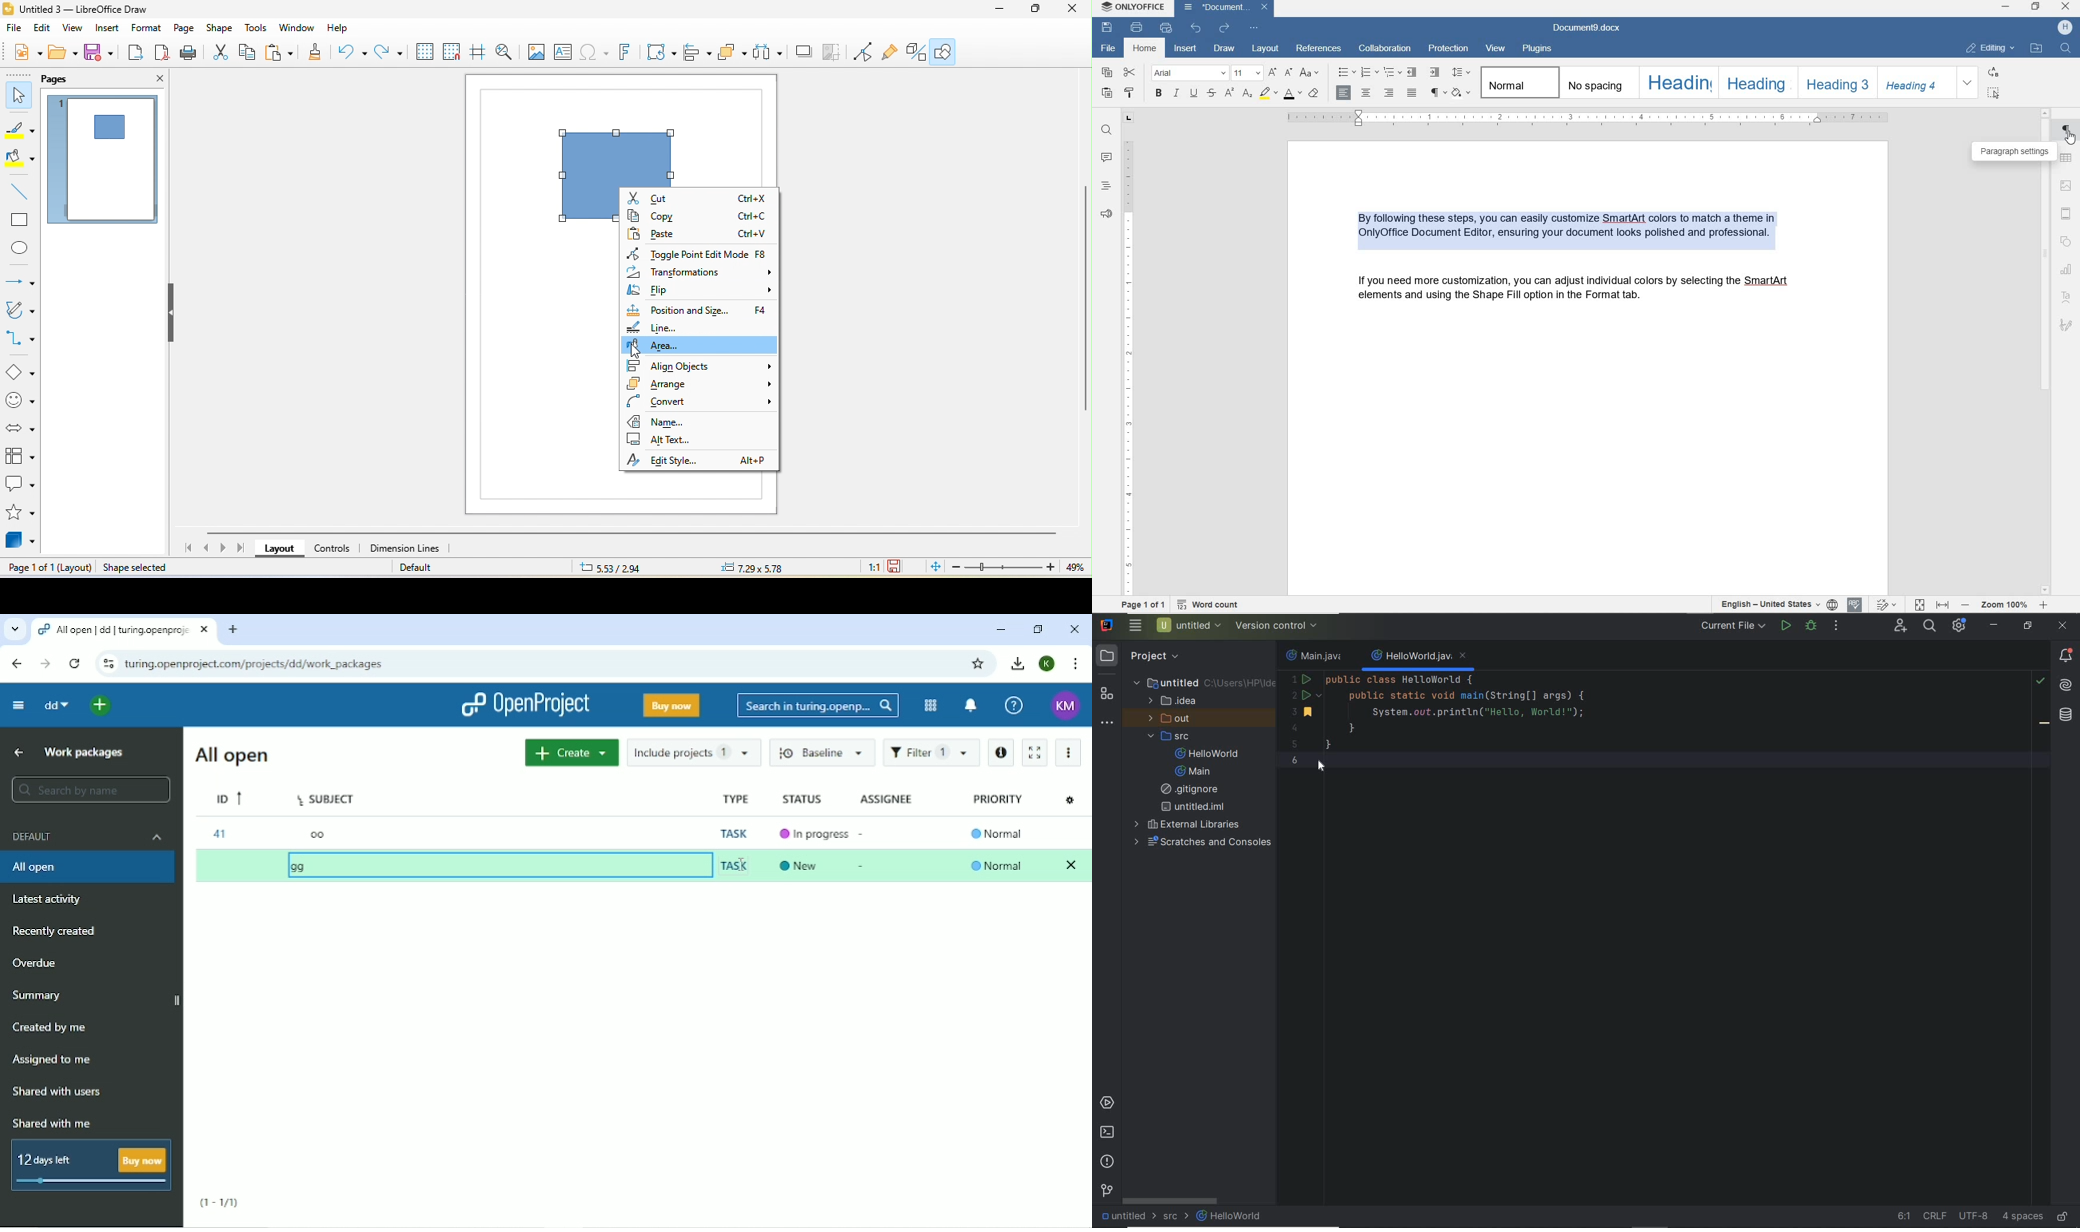 This screenshot has height=1232, width=2100. What do you see at coordinates (663, 53) in the screenshot?
I see `transformation` at bounding box center [663, 53].